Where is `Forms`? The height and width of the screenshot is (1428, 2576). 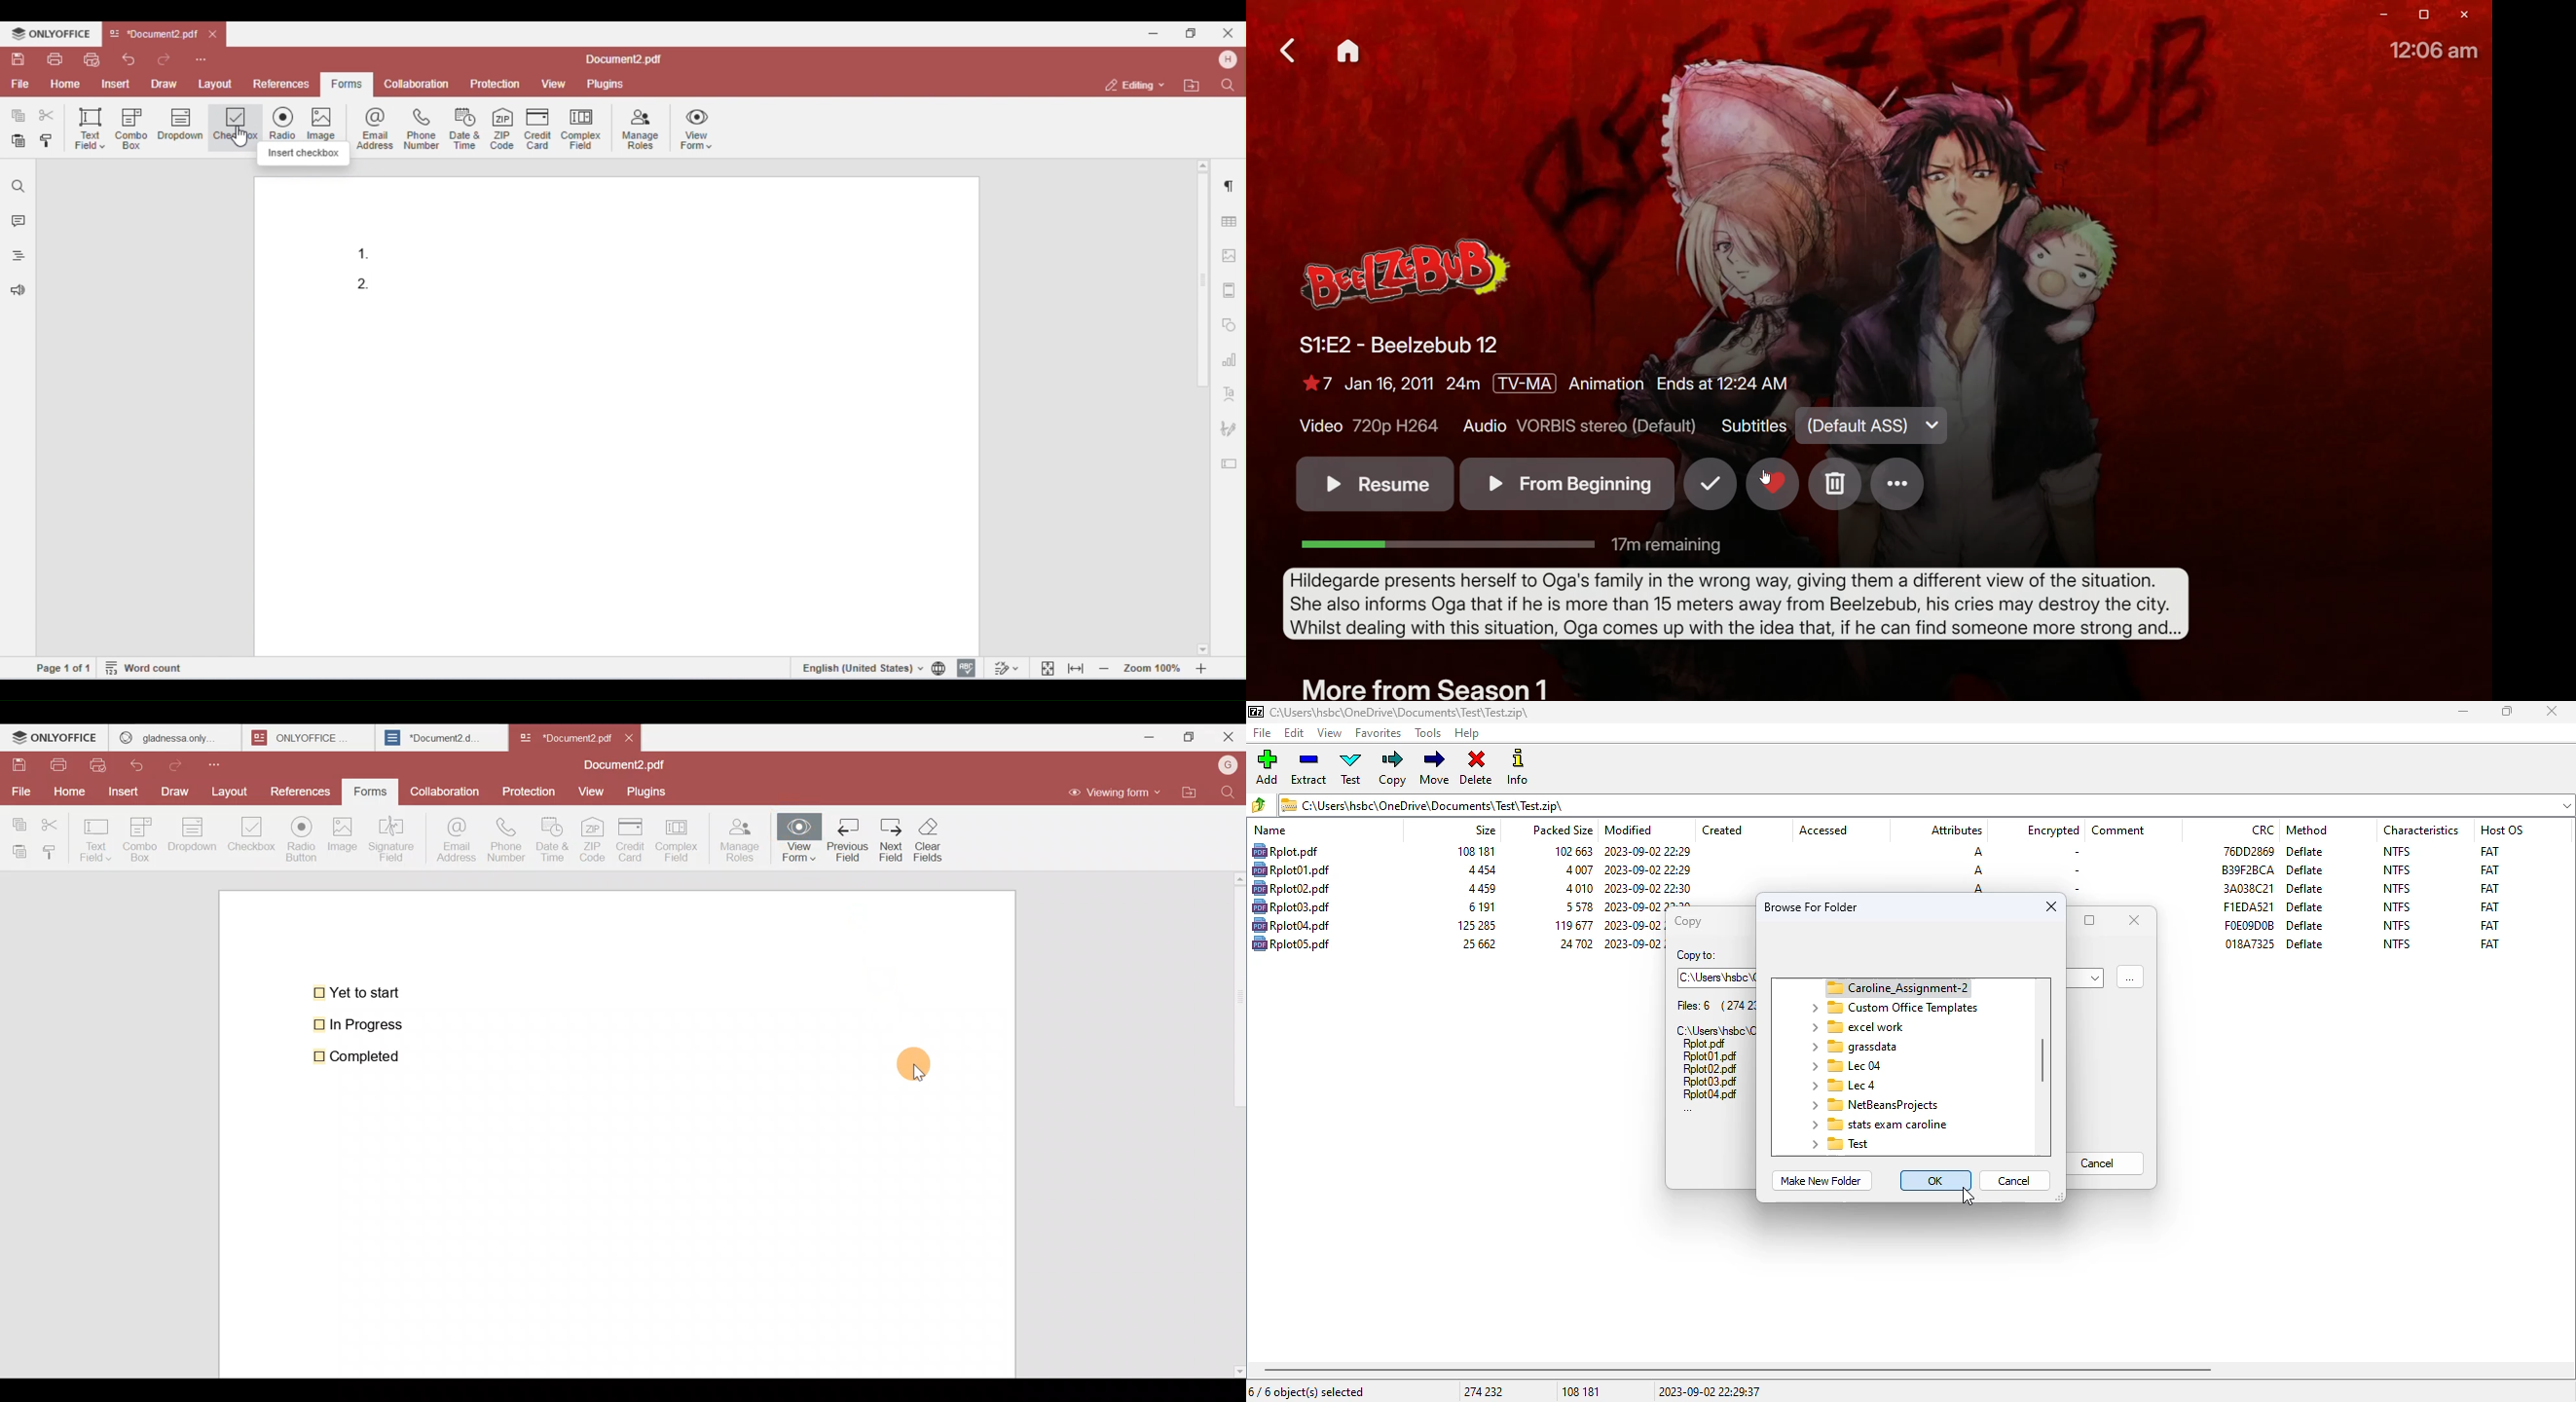 Forms is located at coordinates (371, 790).